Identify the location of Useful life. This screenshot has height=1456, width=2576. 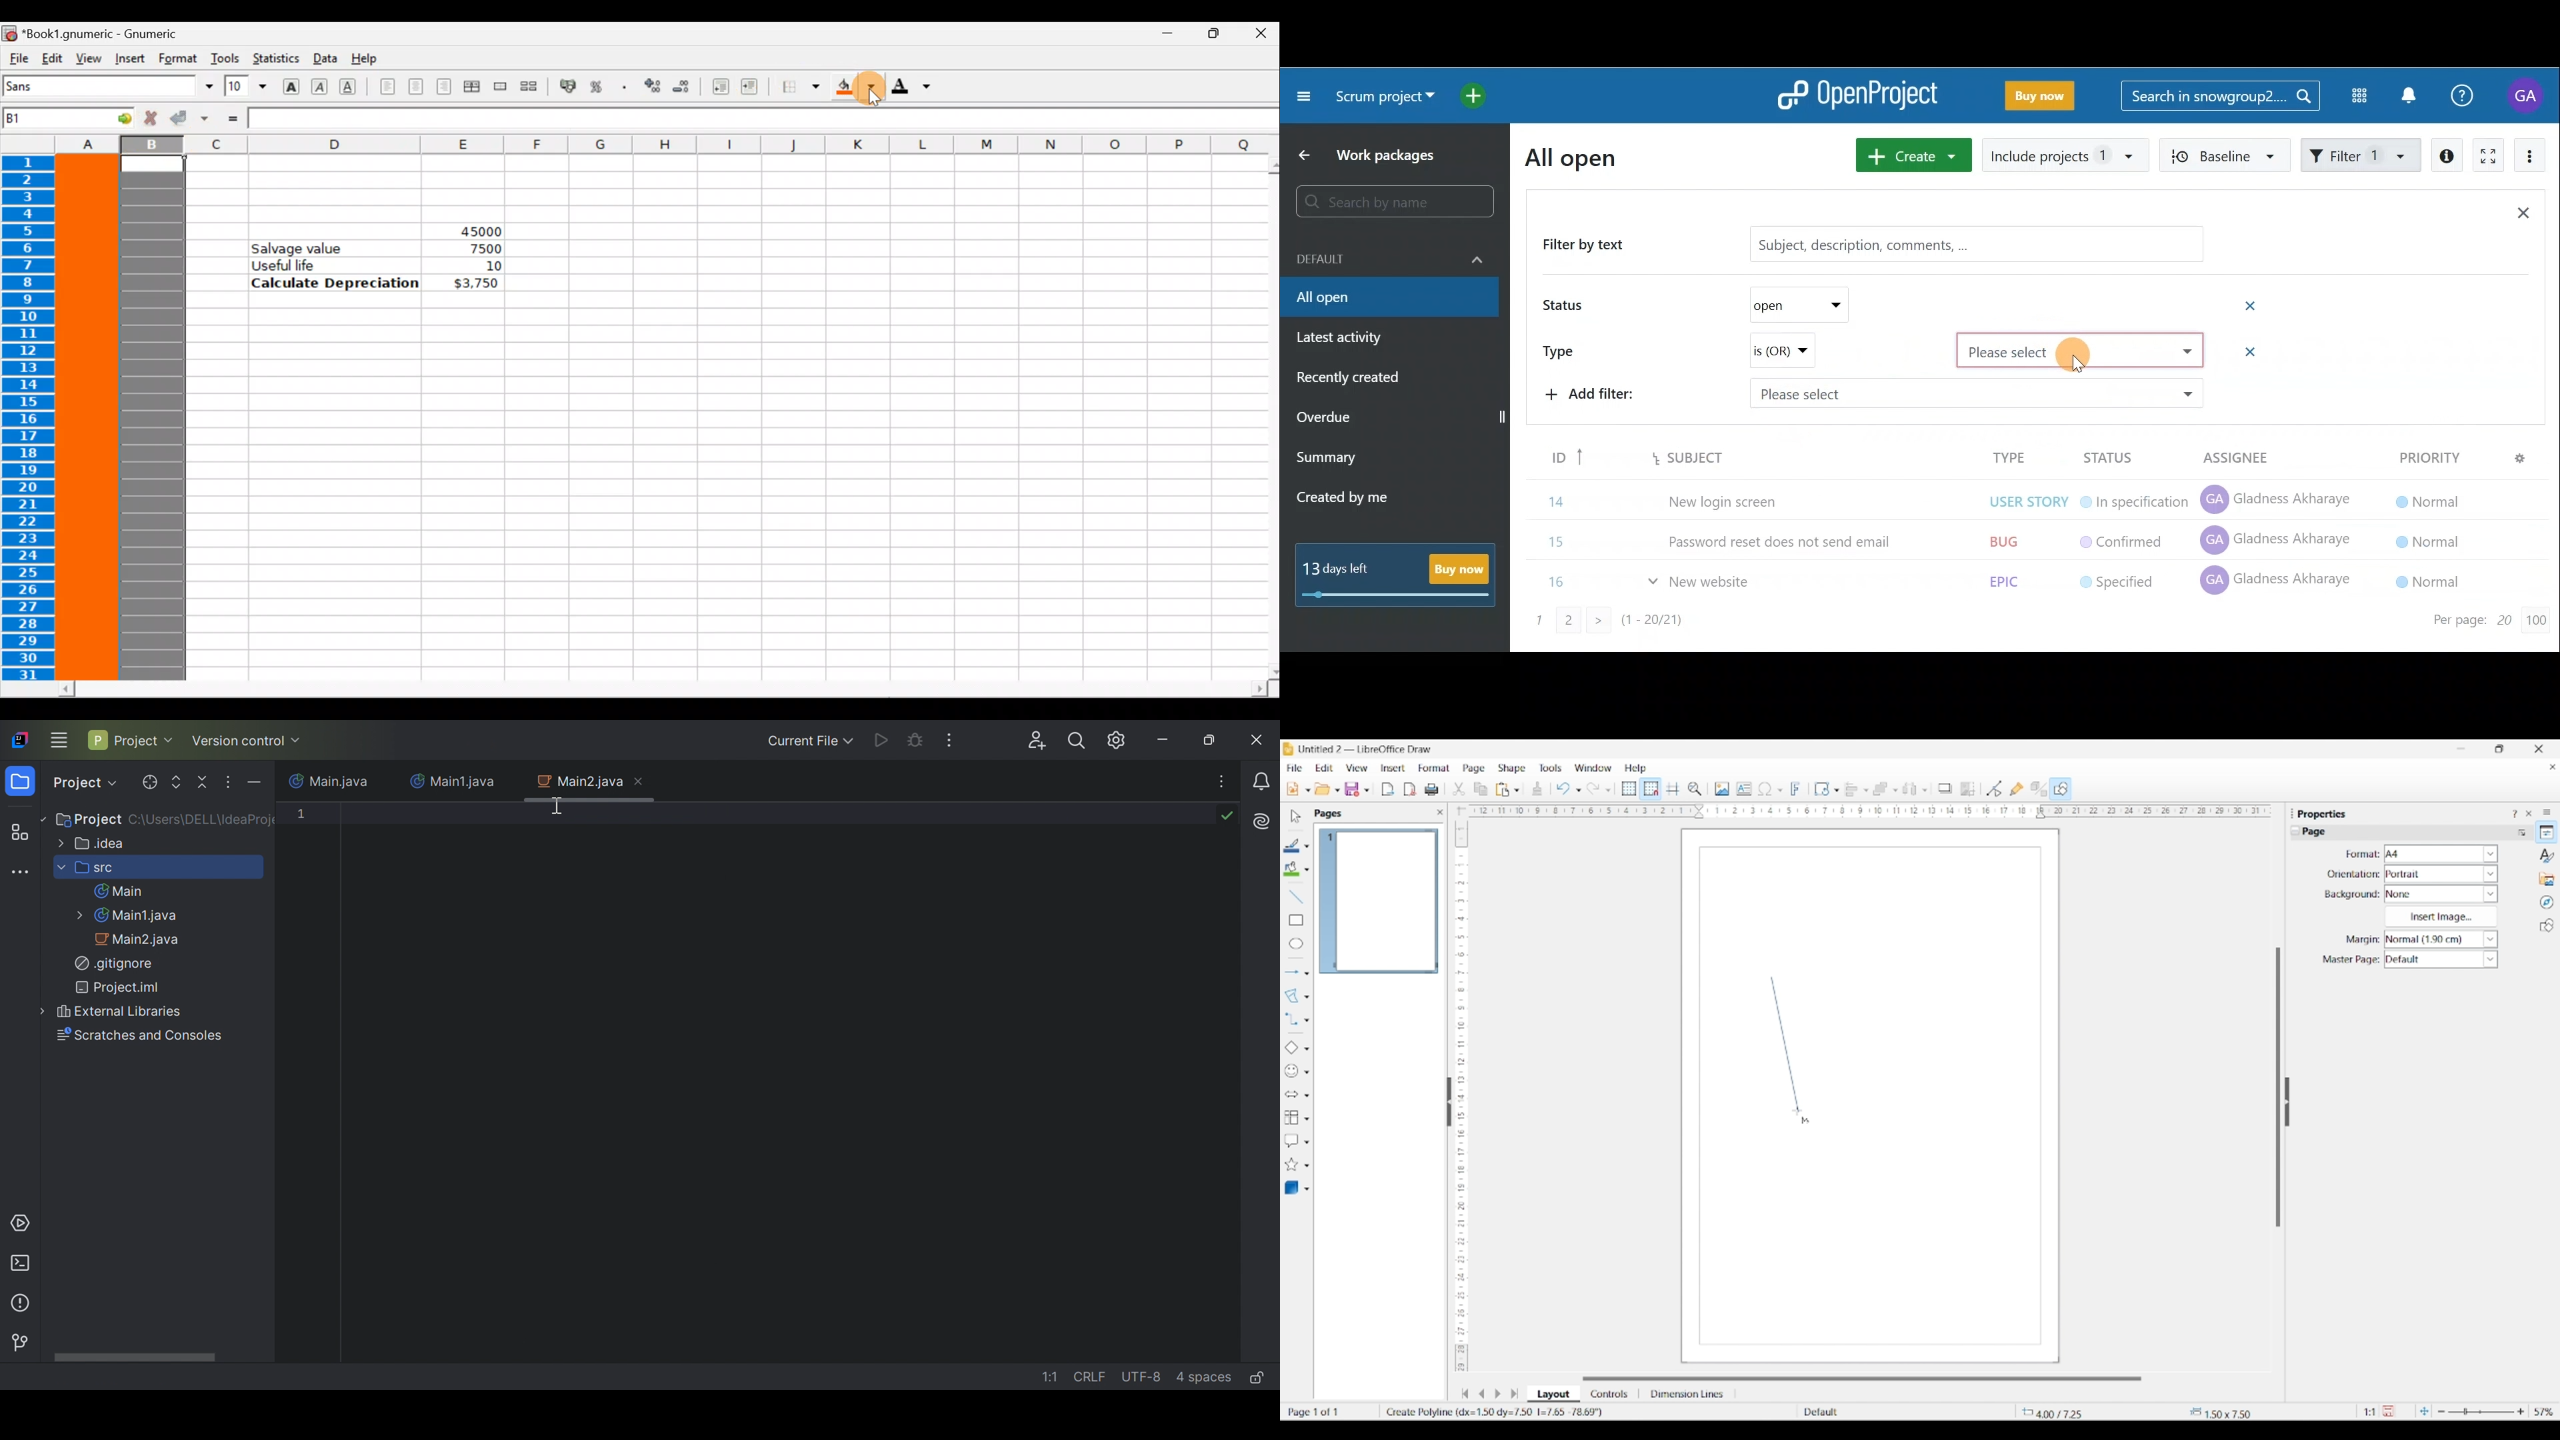
(337, 265).